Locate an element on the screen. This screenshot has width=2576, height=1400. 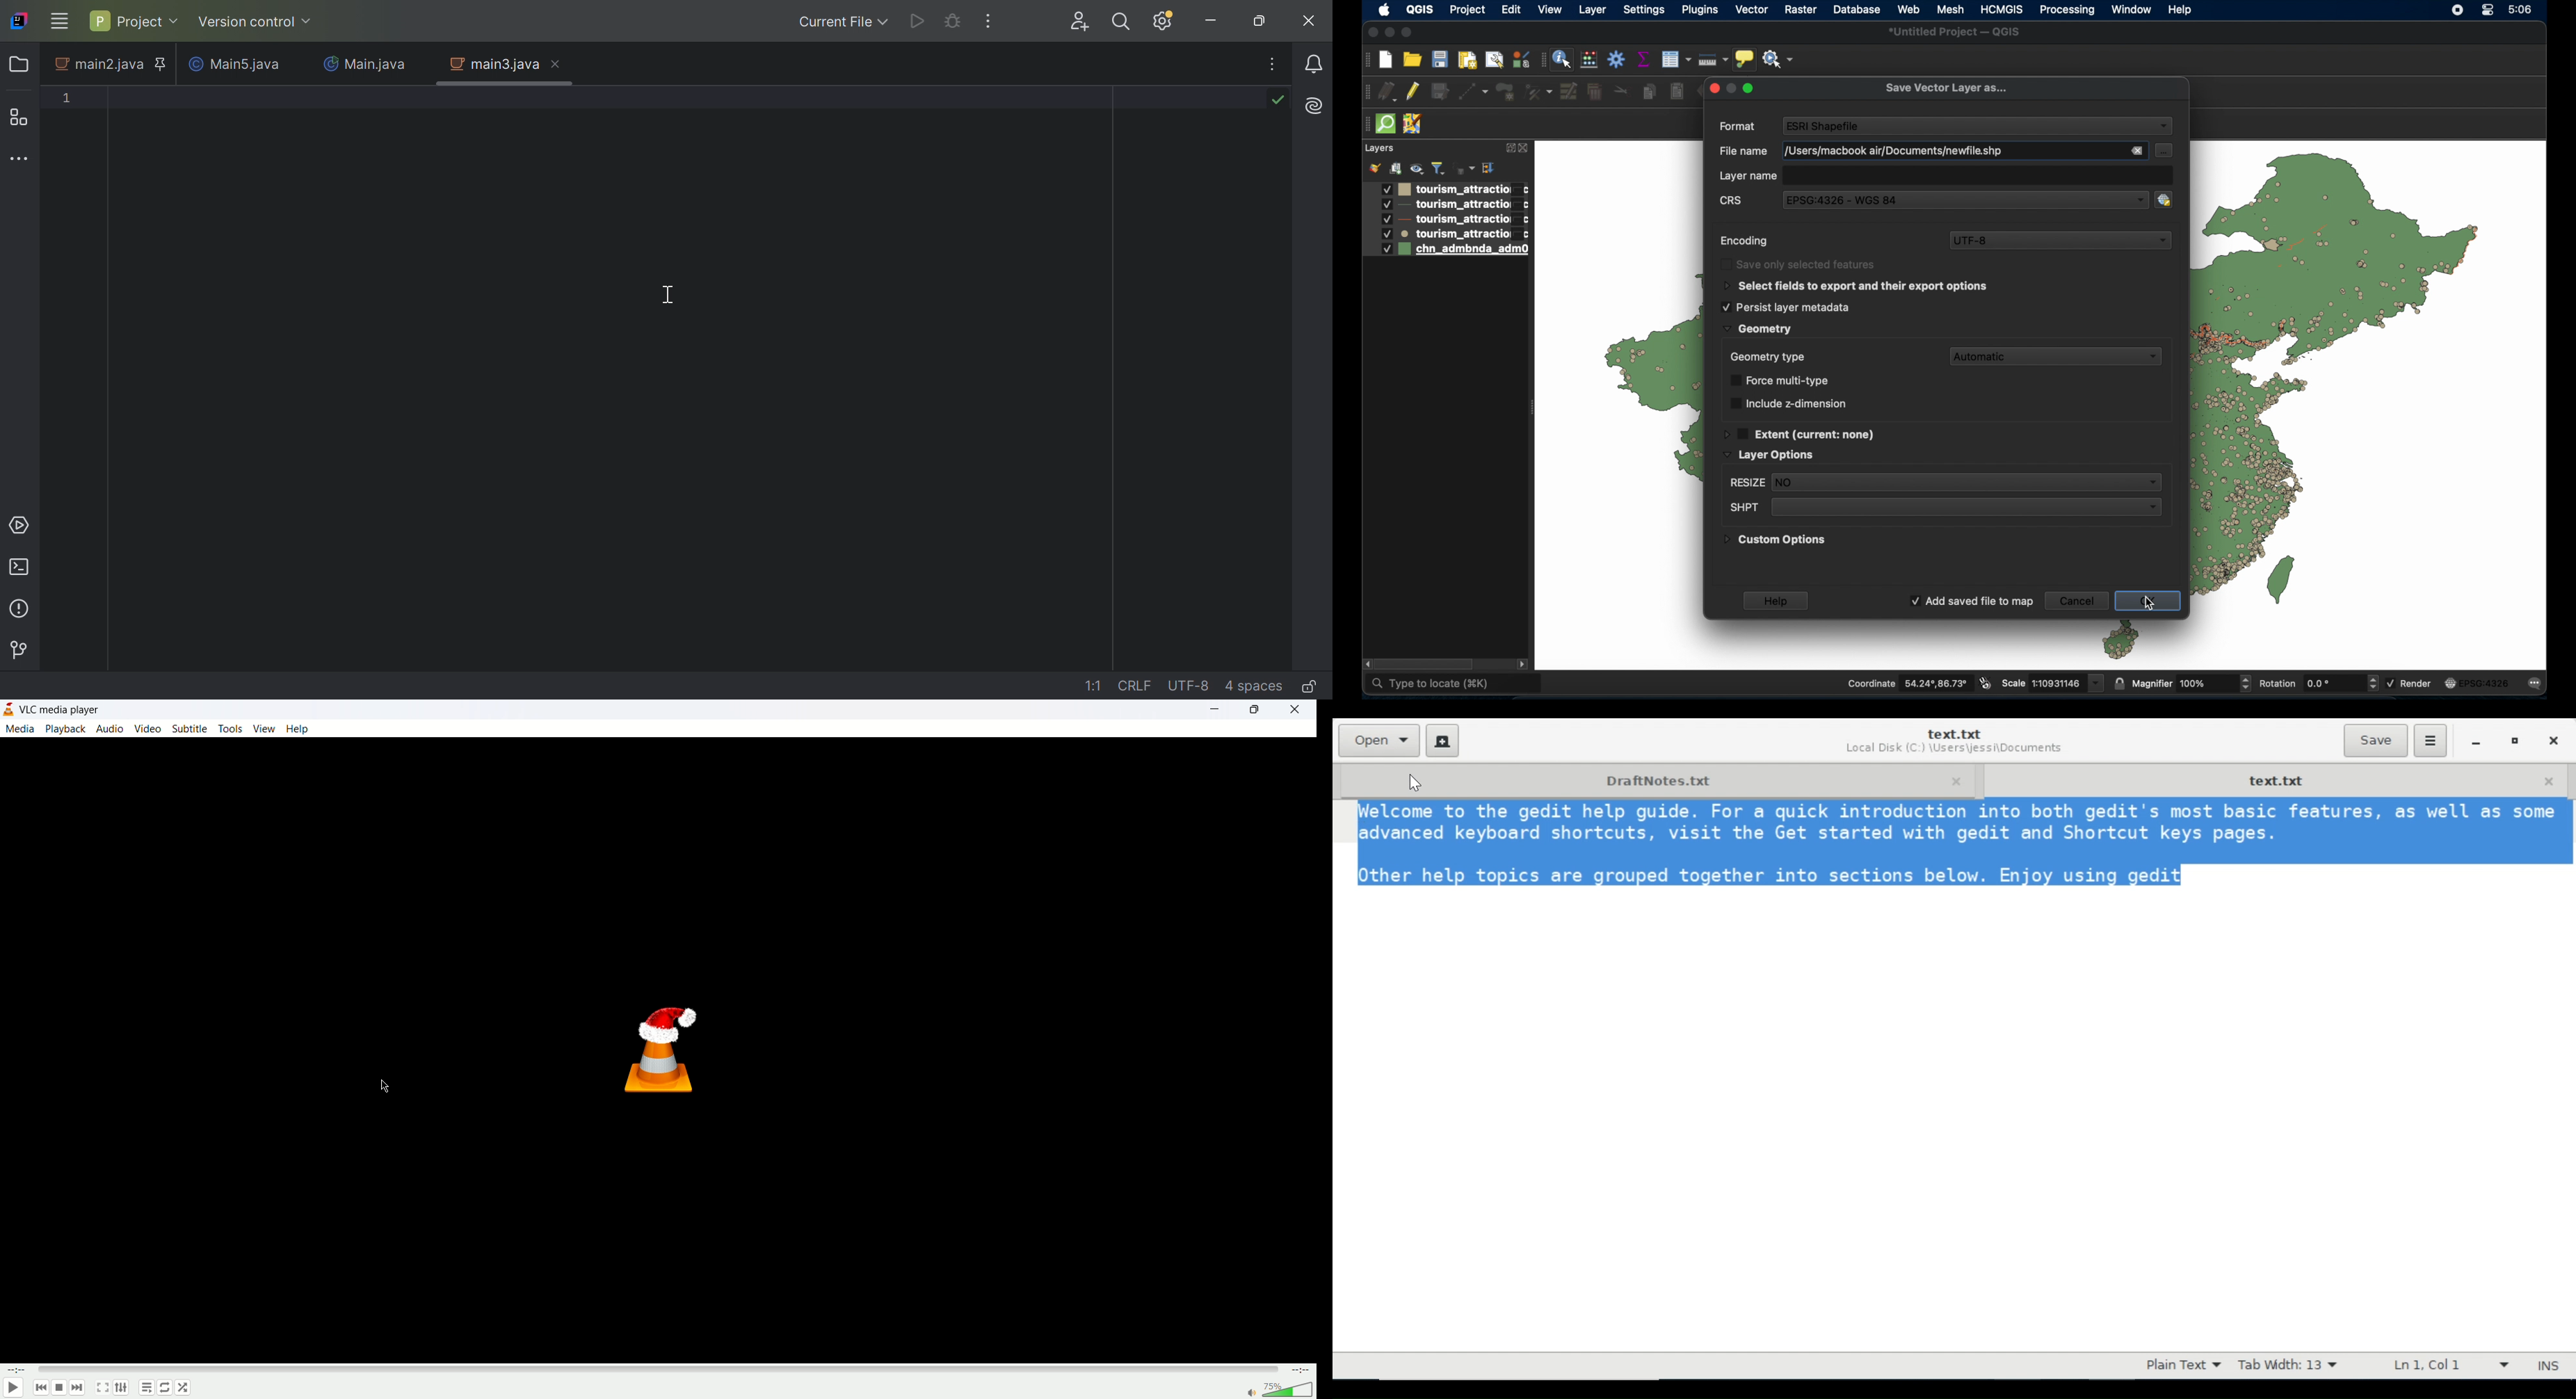
VLC media player is located at coordinates (60, 710).